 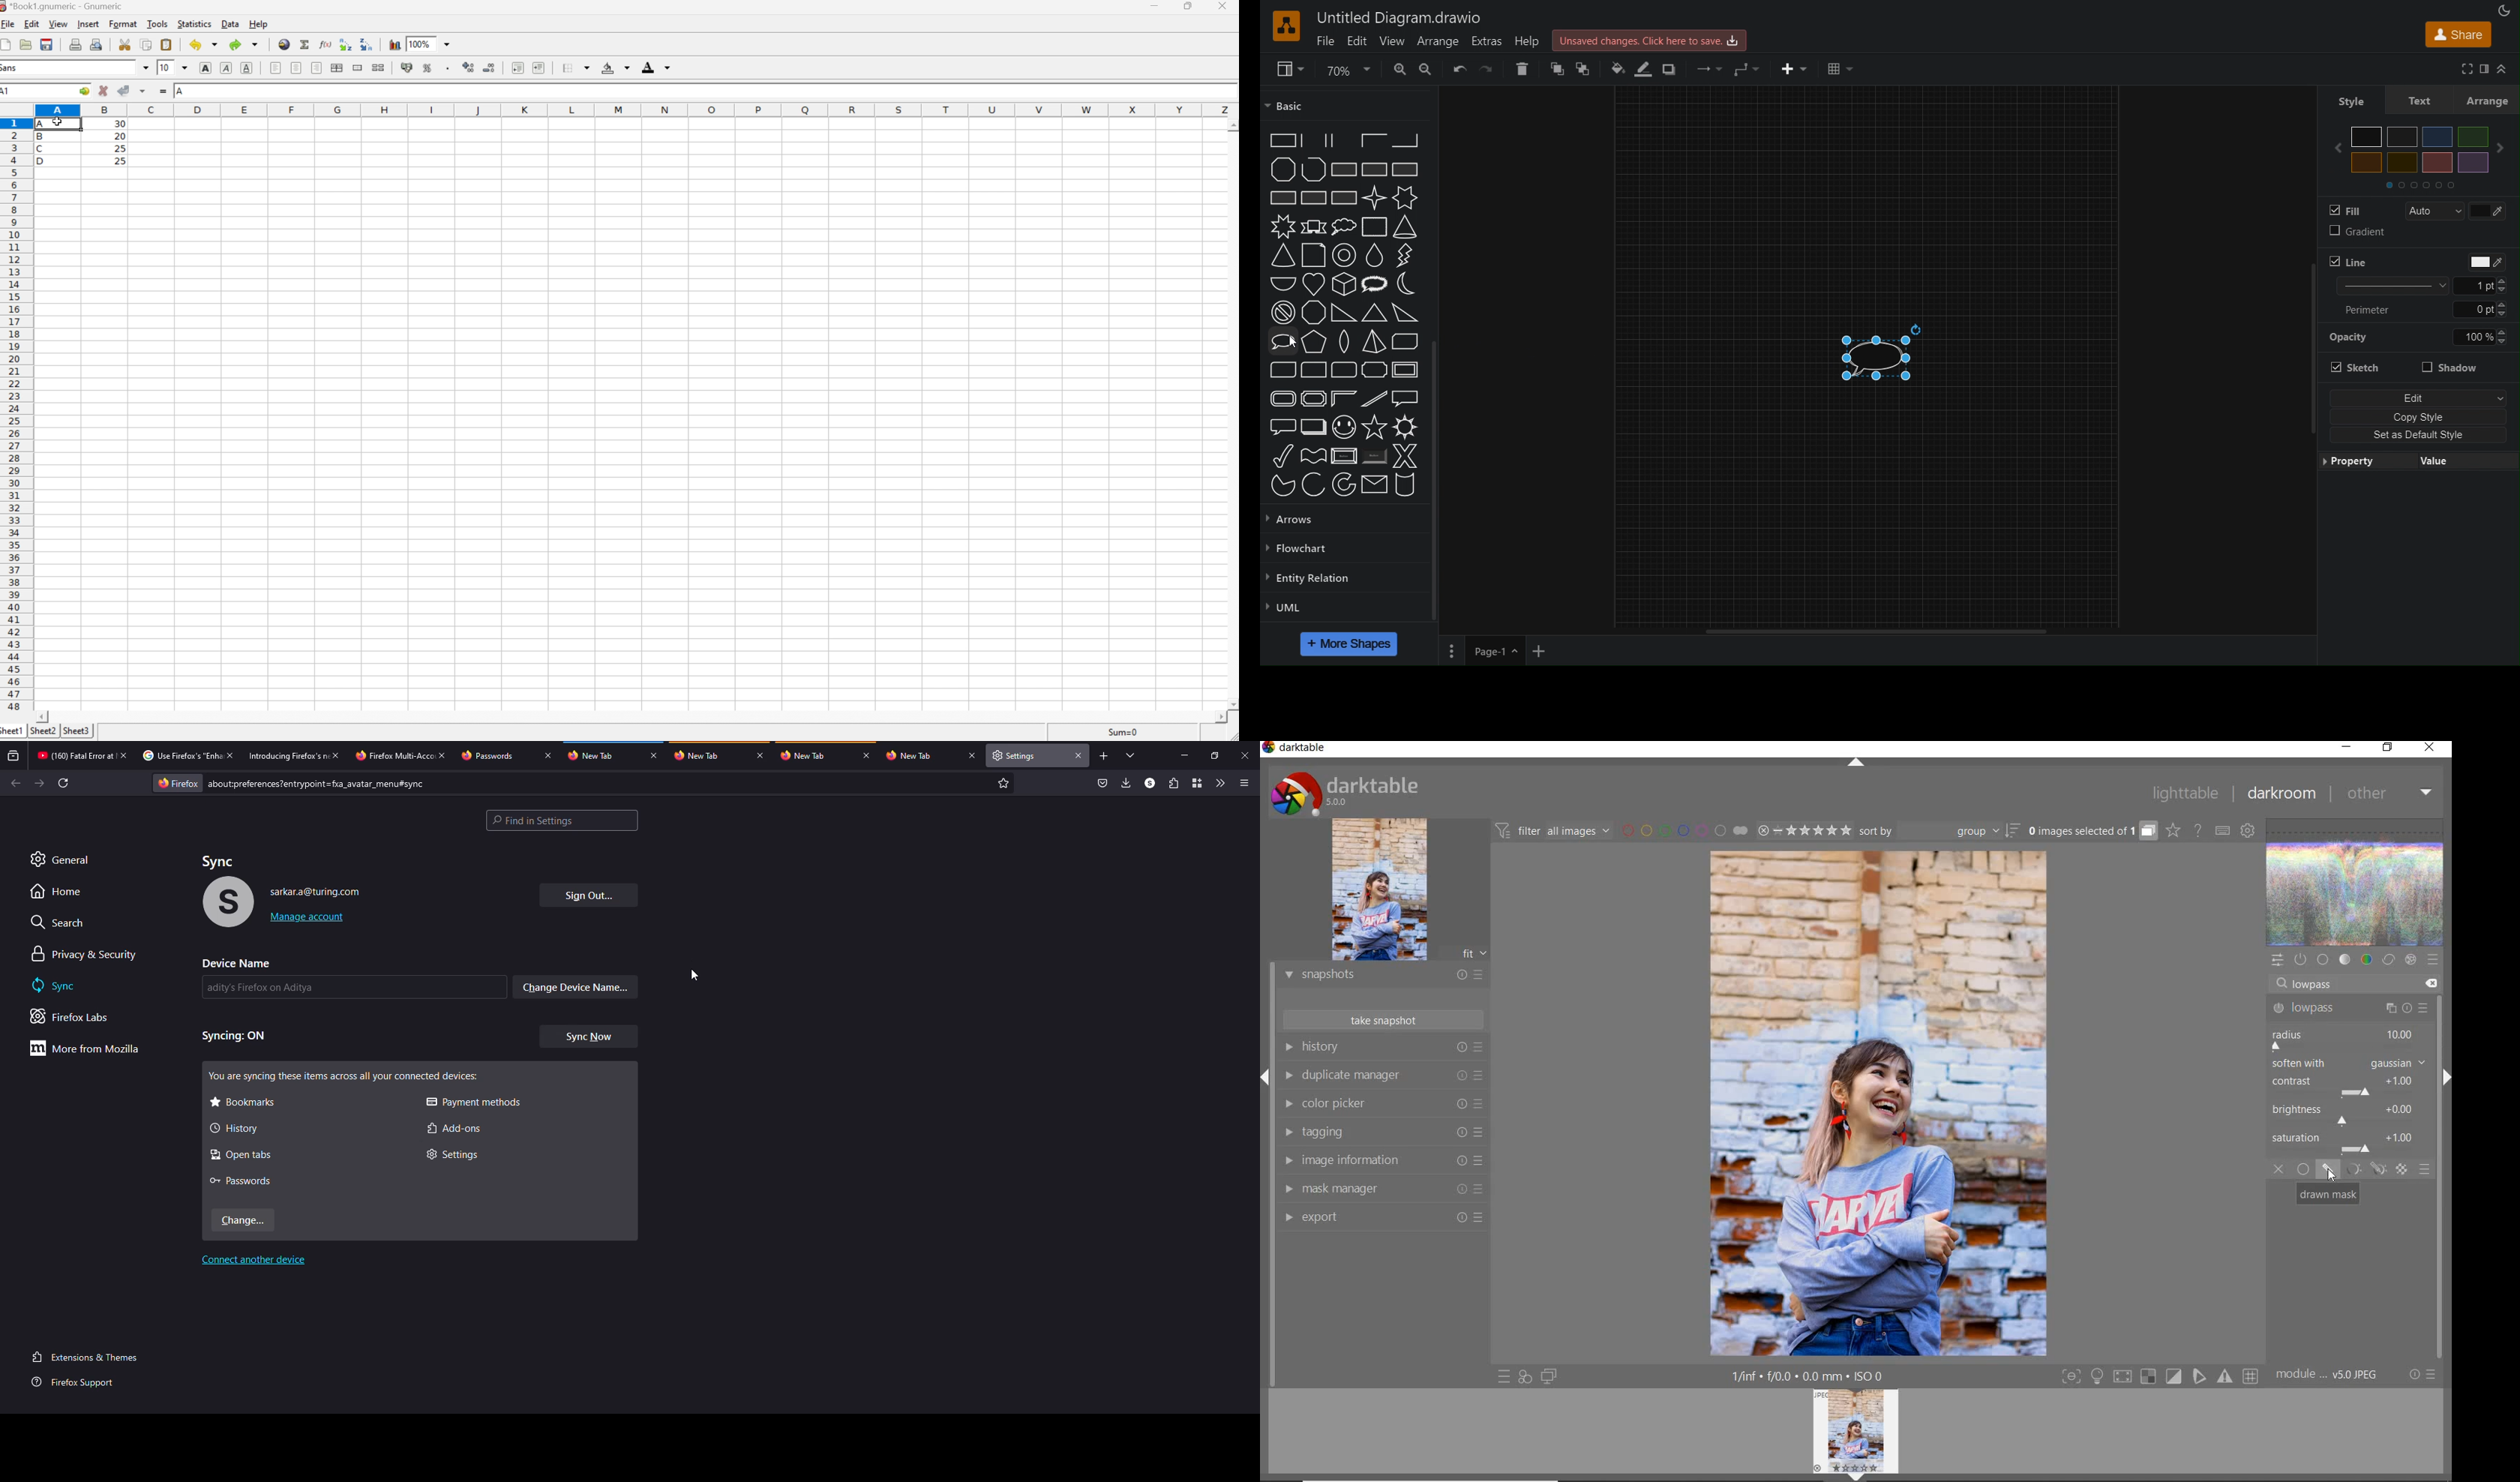 What do you see at coordinates (1313, 140) in the screenshot?
I see `Partial Rectangle` at bounding box center [1313, 140].